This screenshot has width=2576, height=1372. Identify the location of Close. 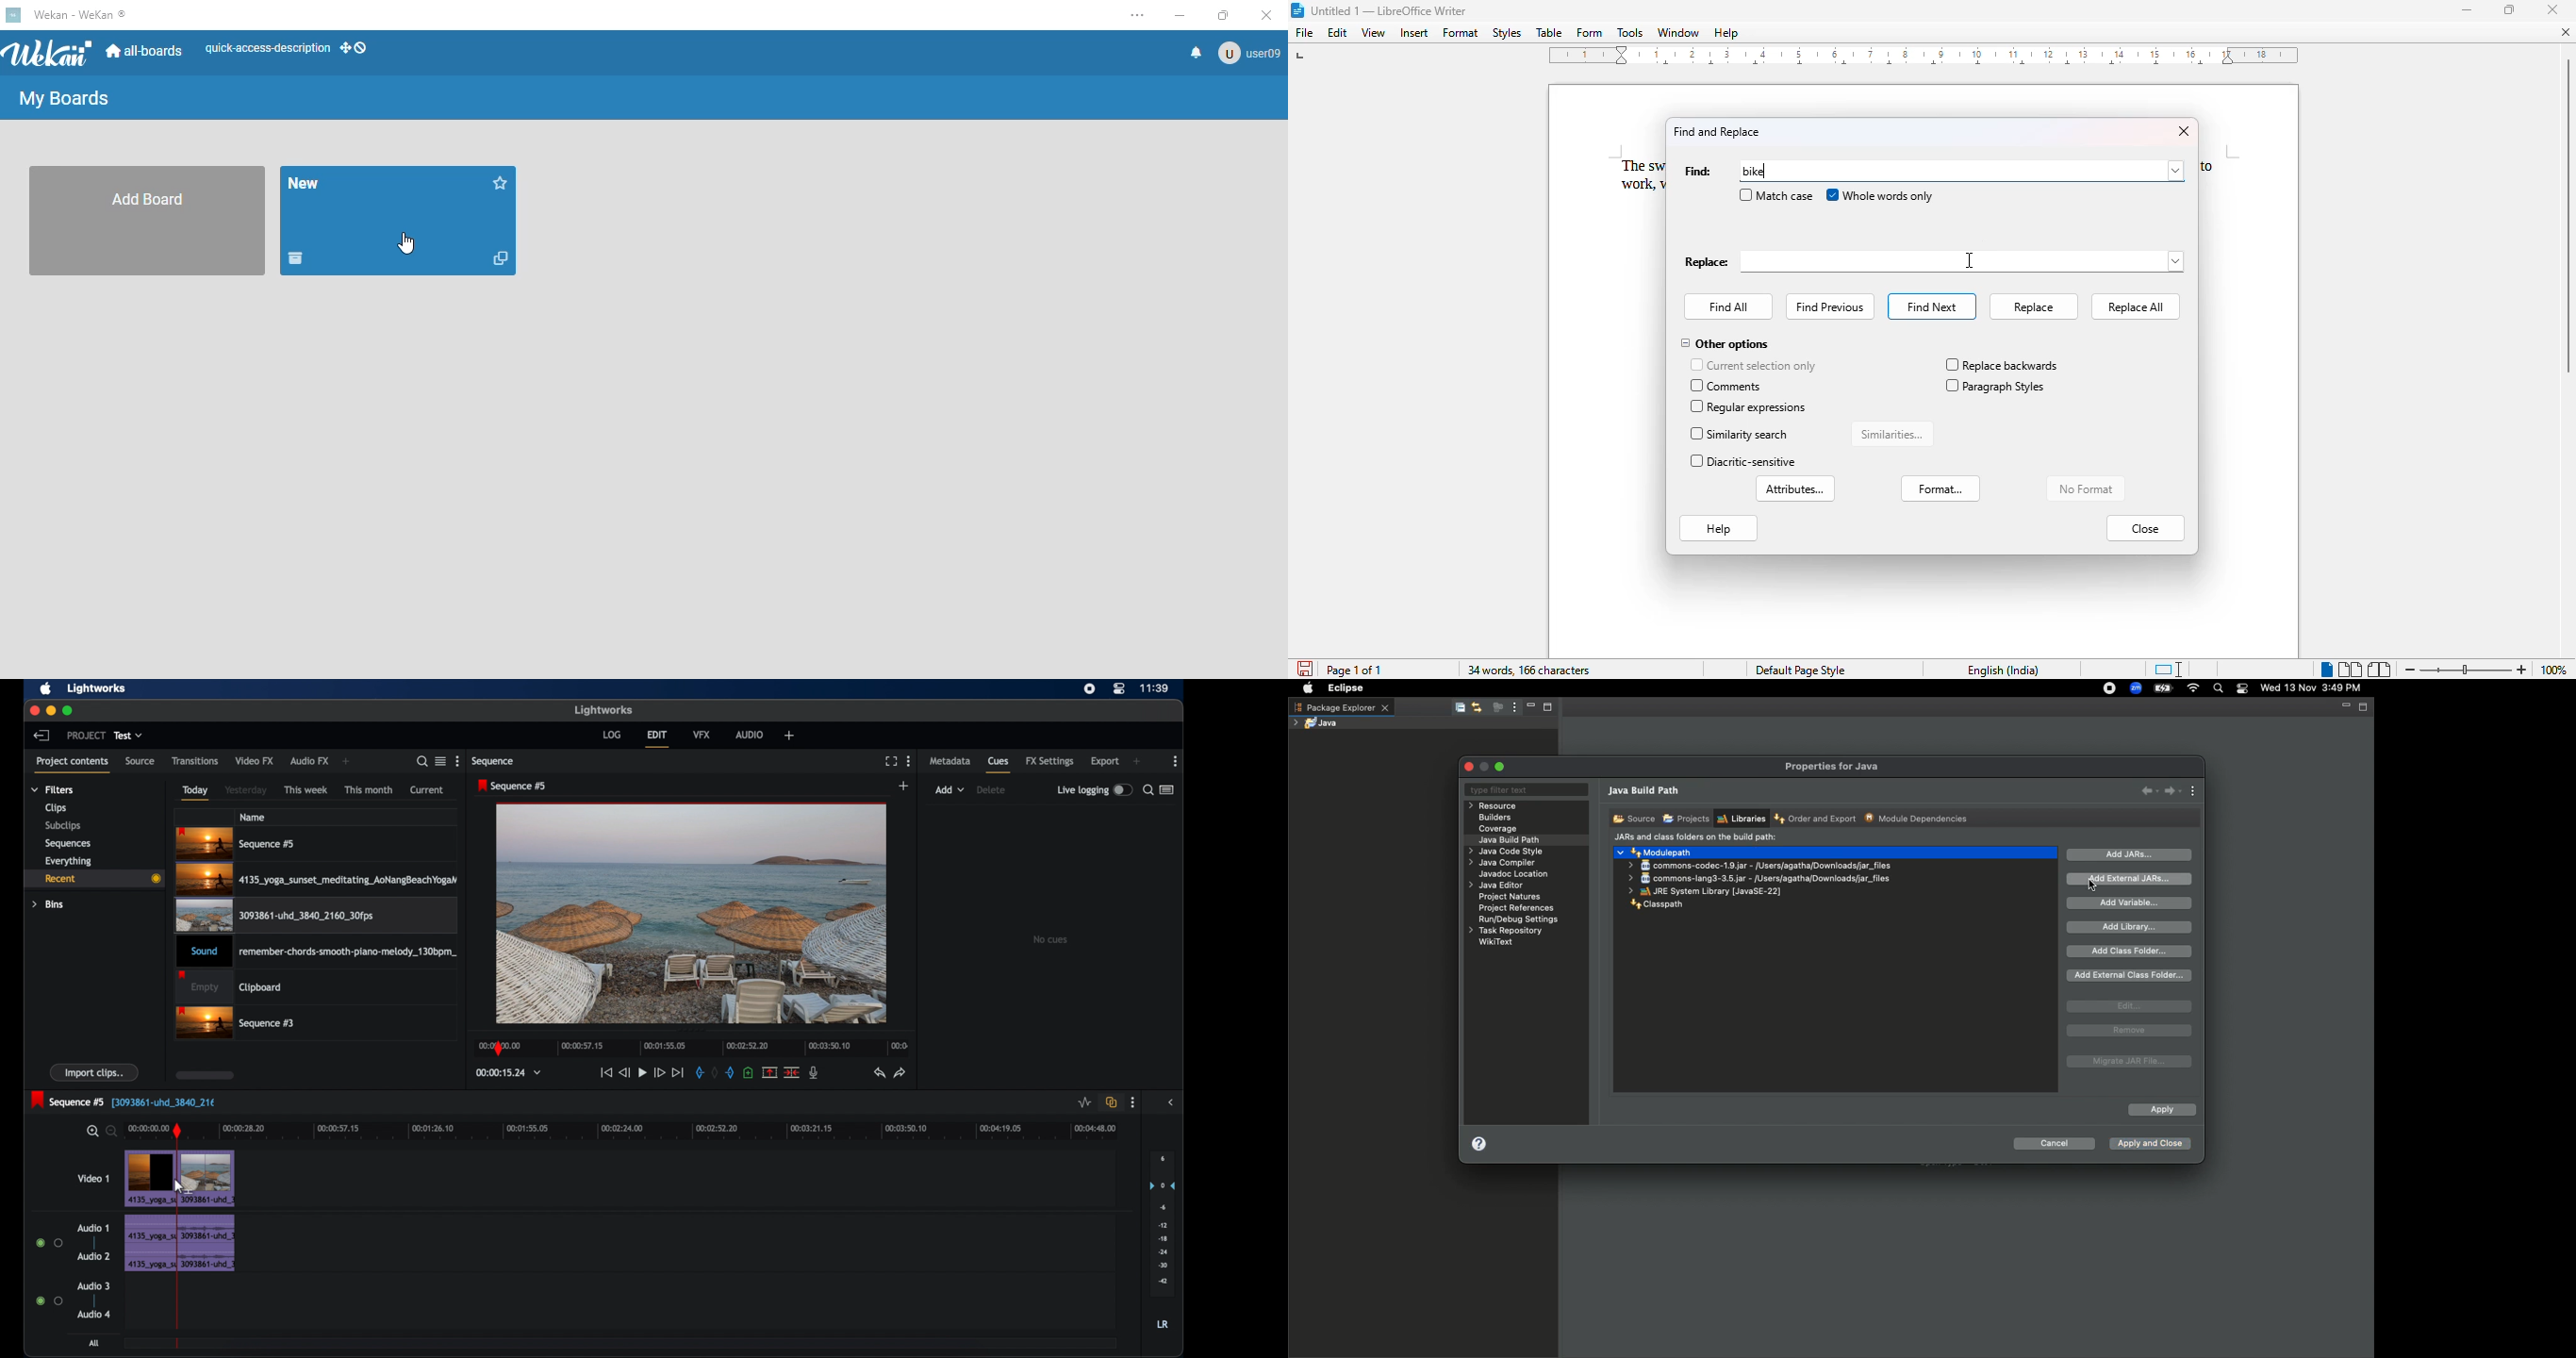
(1471, 767).